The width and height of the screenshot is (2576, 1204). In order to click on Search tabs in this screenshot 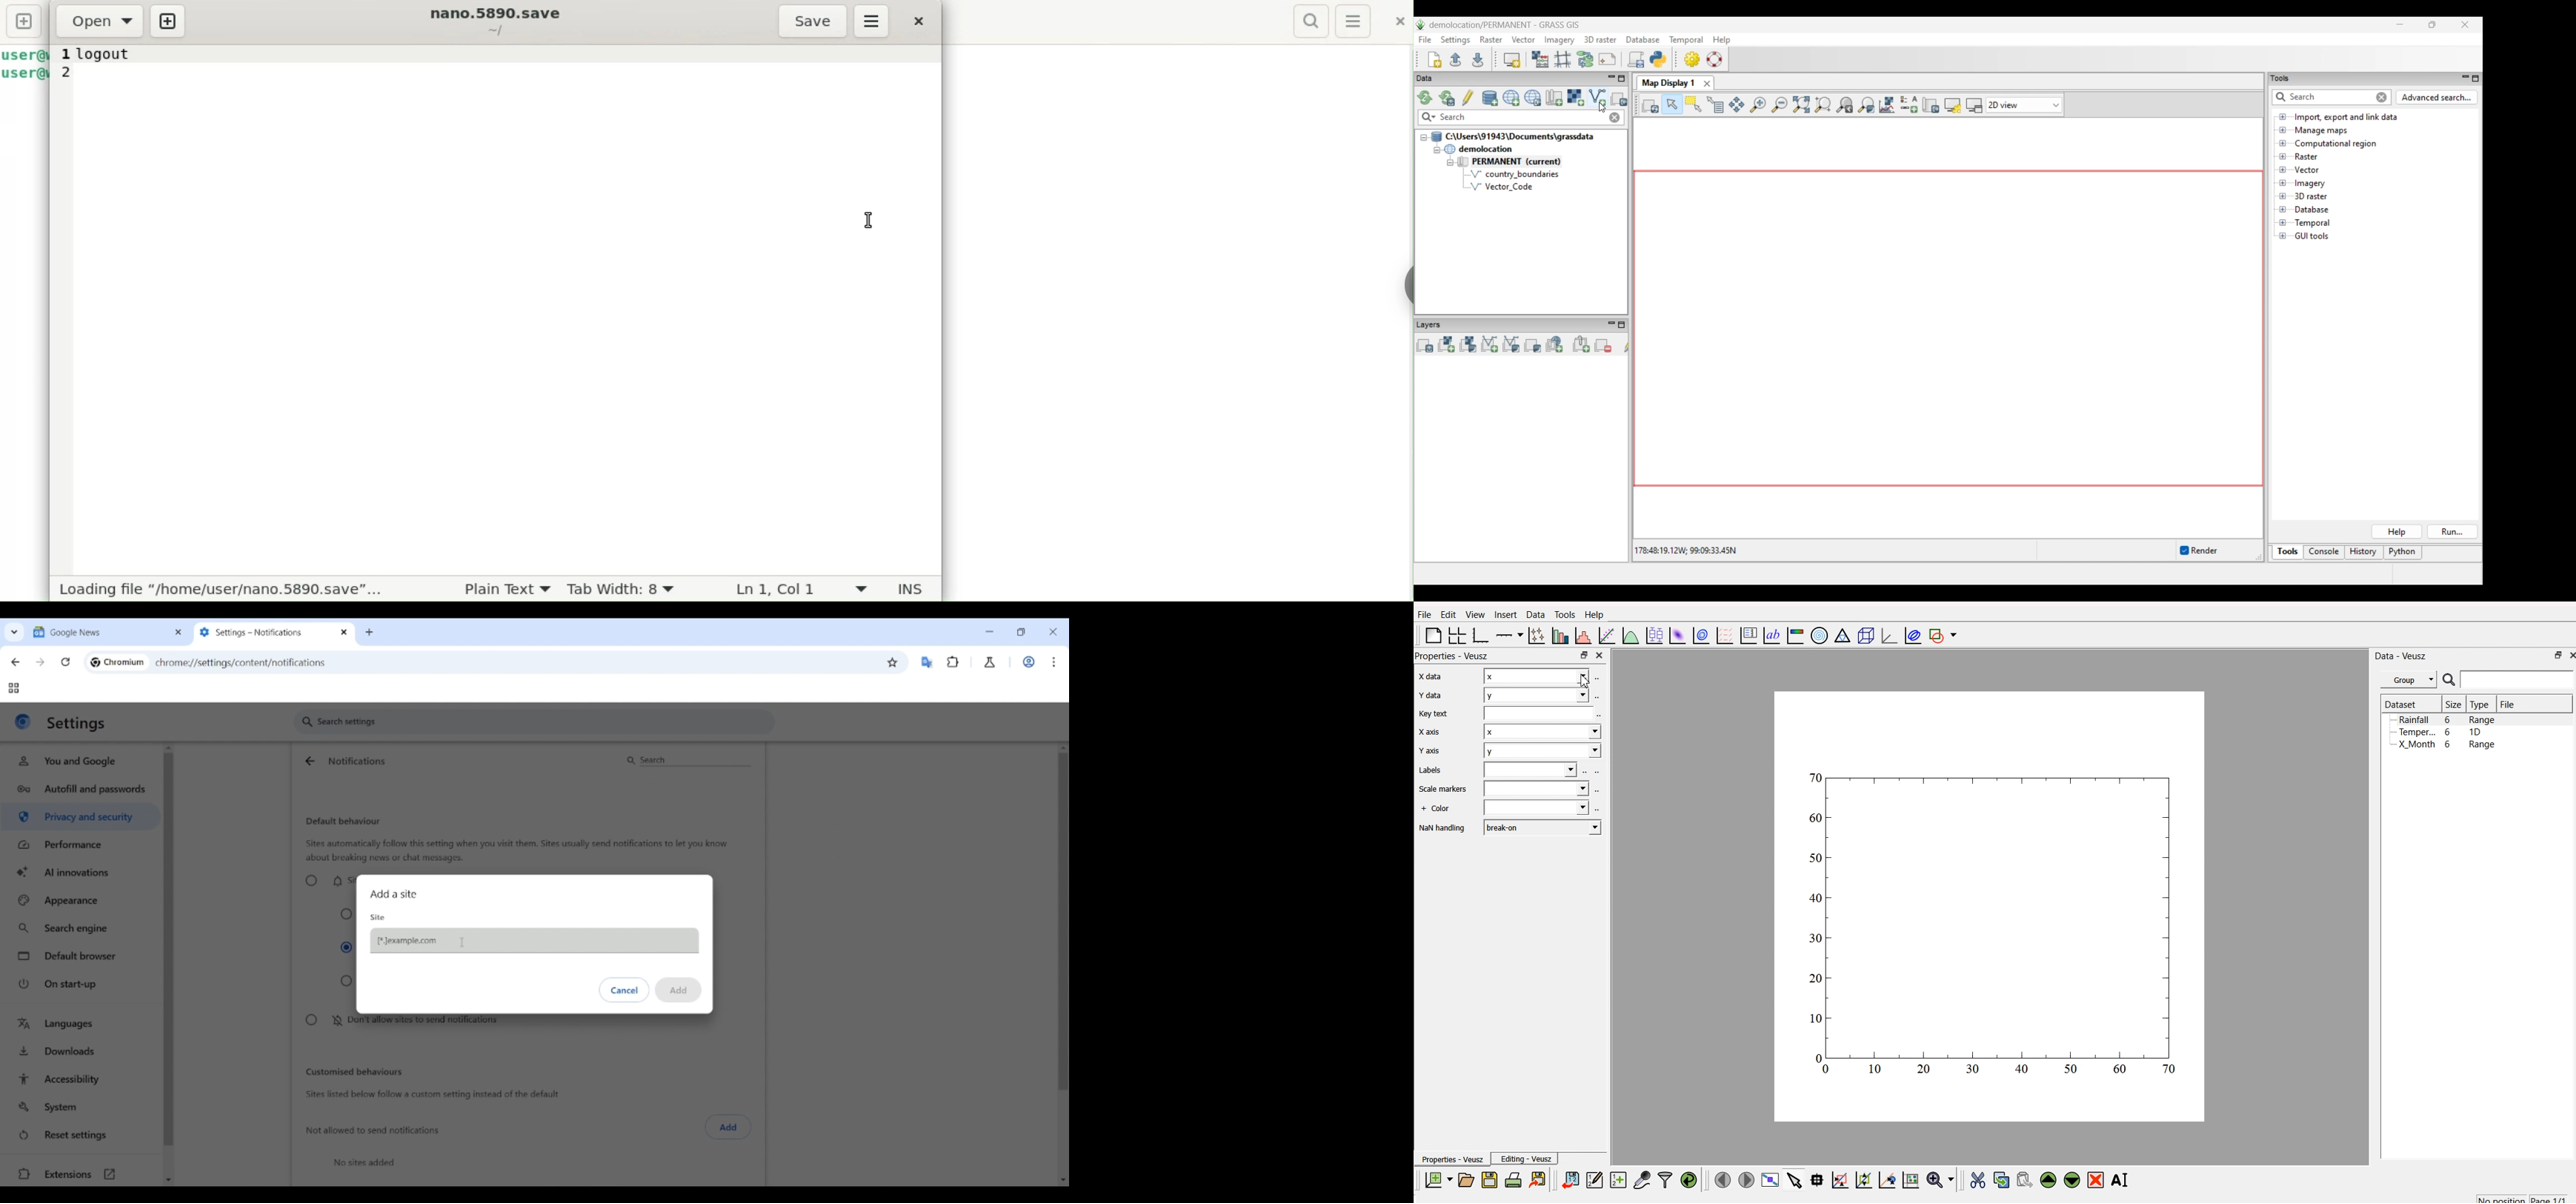, I will do `click(14, 632)`.